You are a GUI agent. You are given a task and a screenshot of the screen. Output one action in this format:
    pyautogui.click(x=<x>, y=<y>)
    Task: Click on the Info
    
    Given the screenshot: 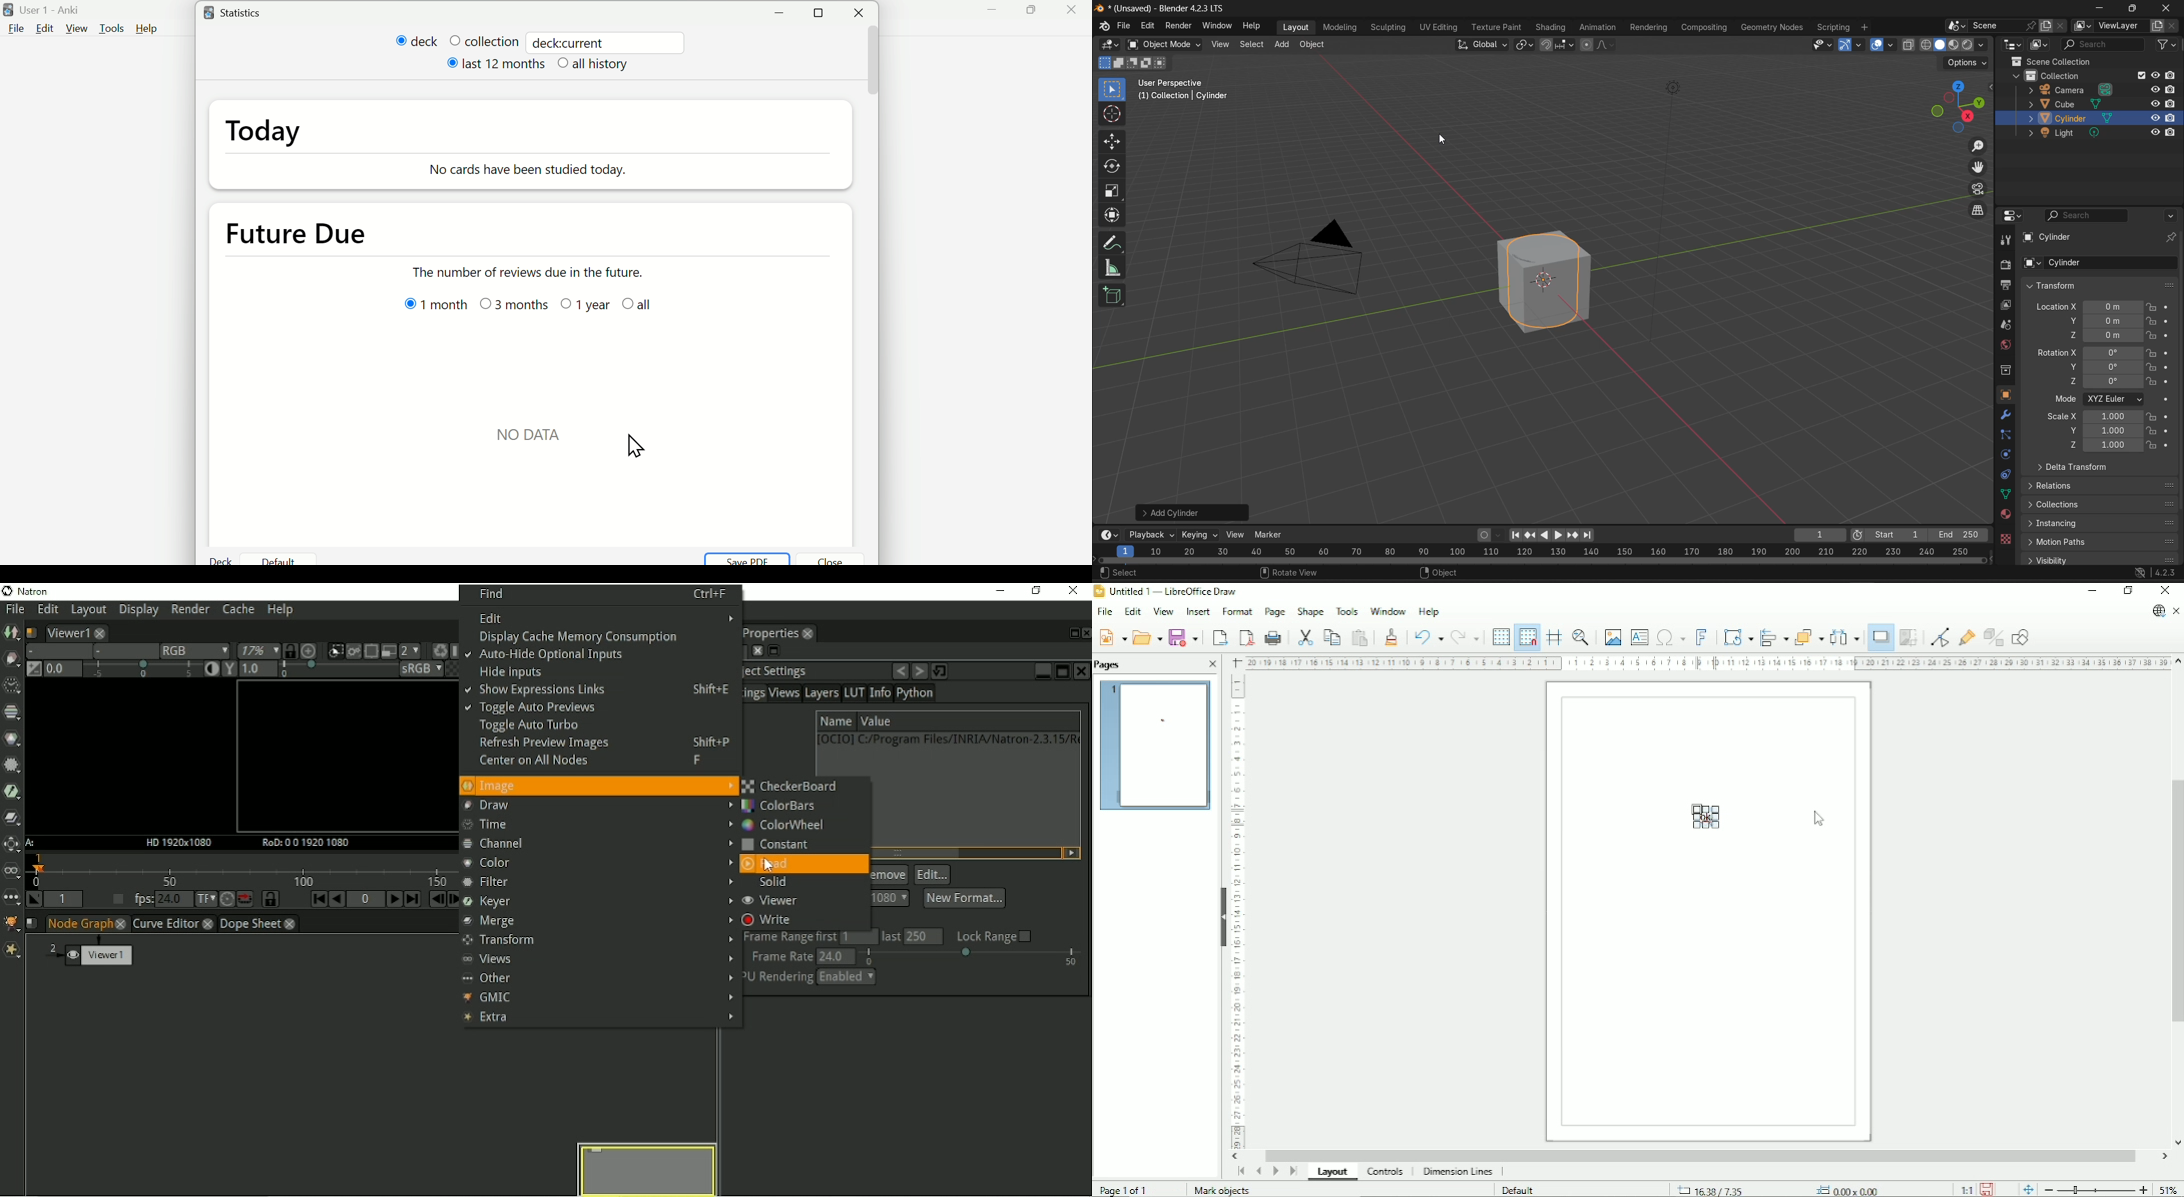 What is the action you would take?
    pyautogui.click(x=879, y=694)
    